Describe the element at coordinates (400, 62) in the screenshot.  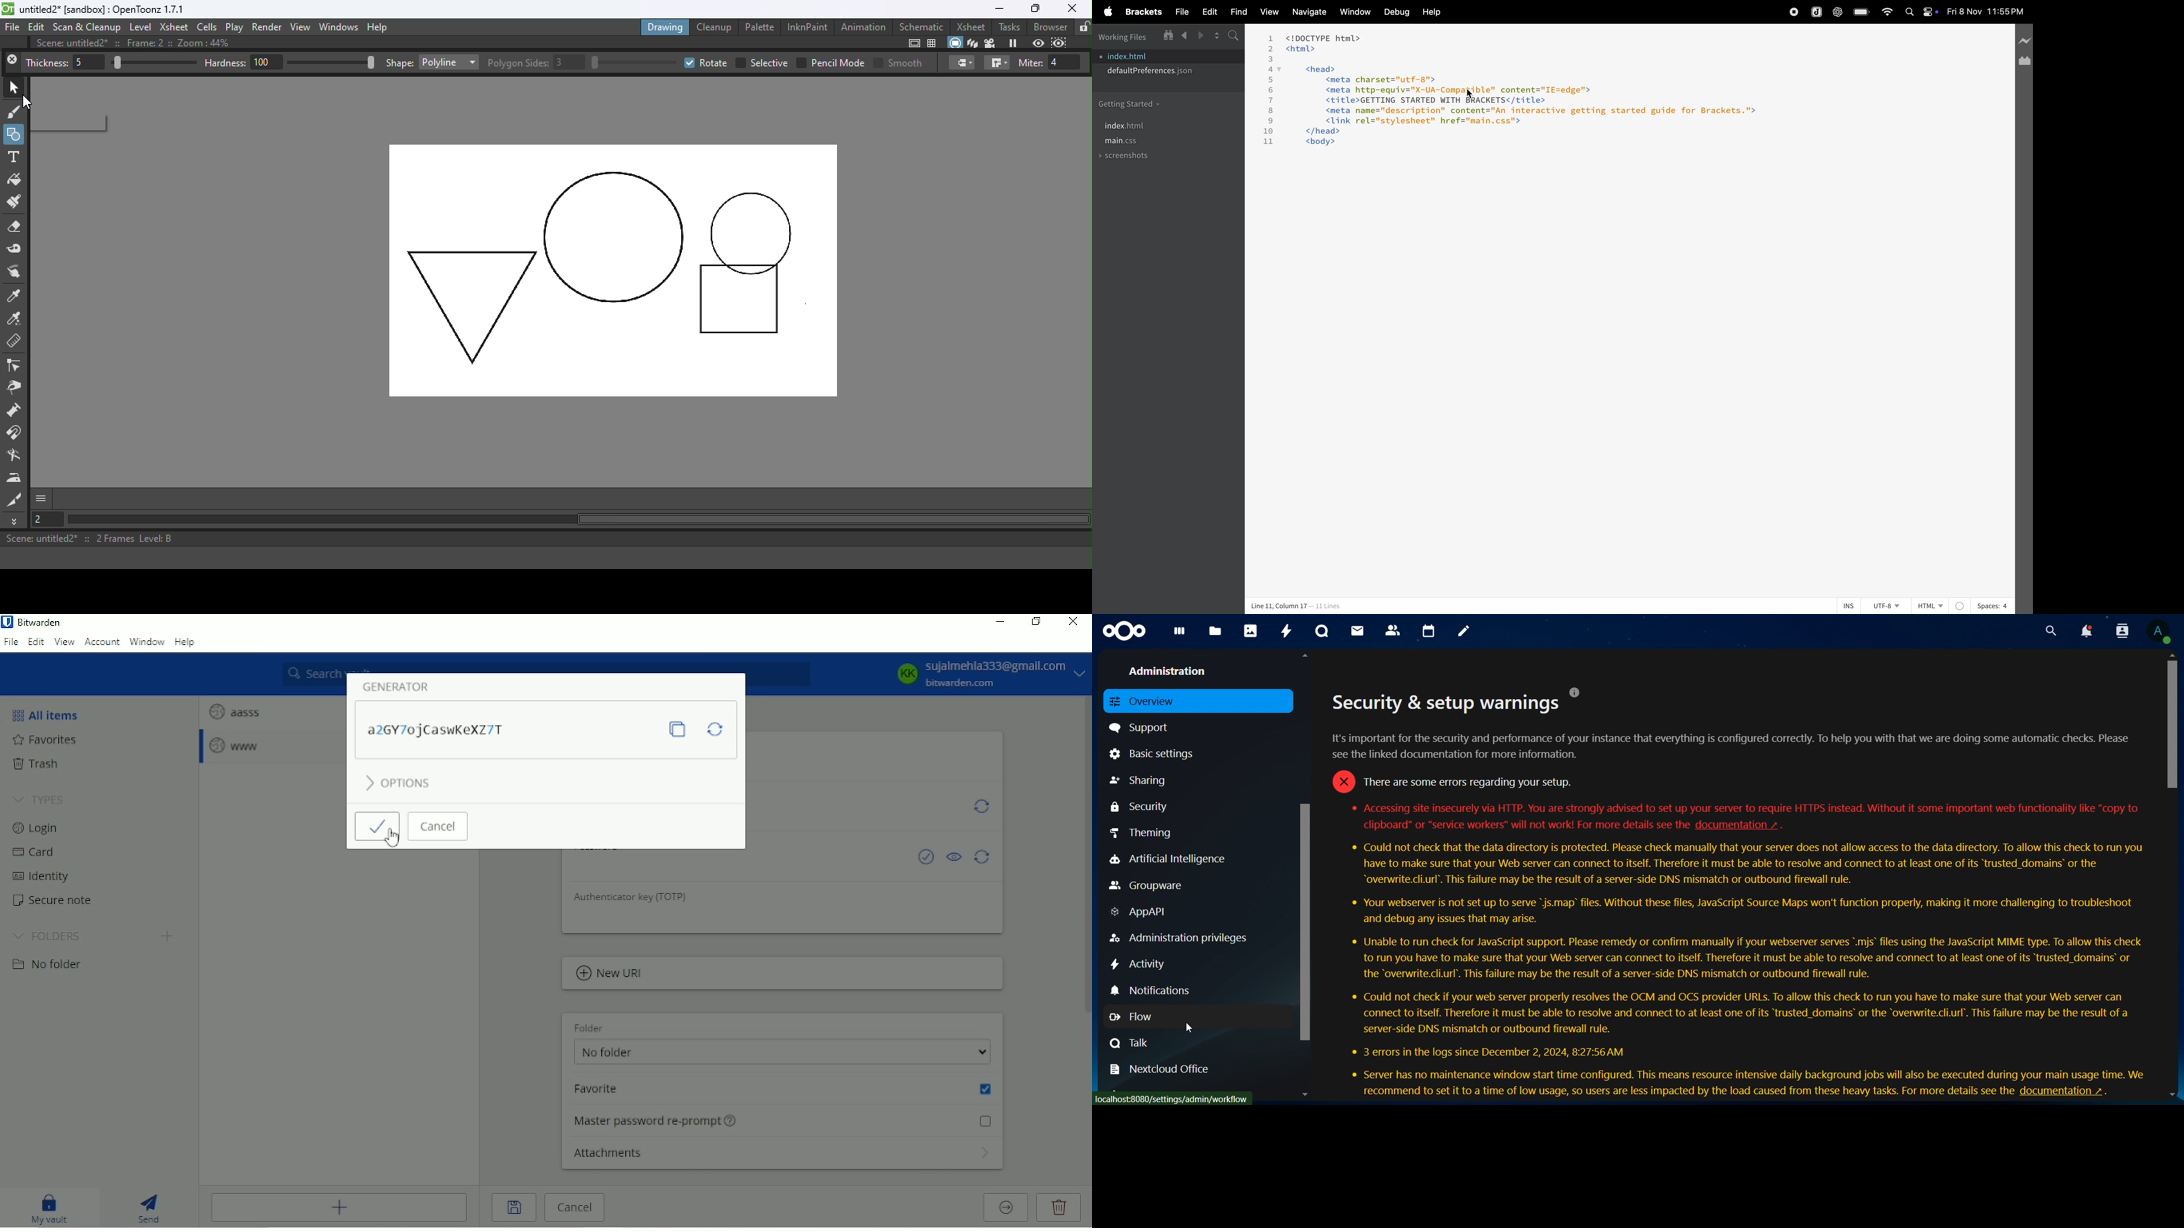
I see `Shape` at that location.